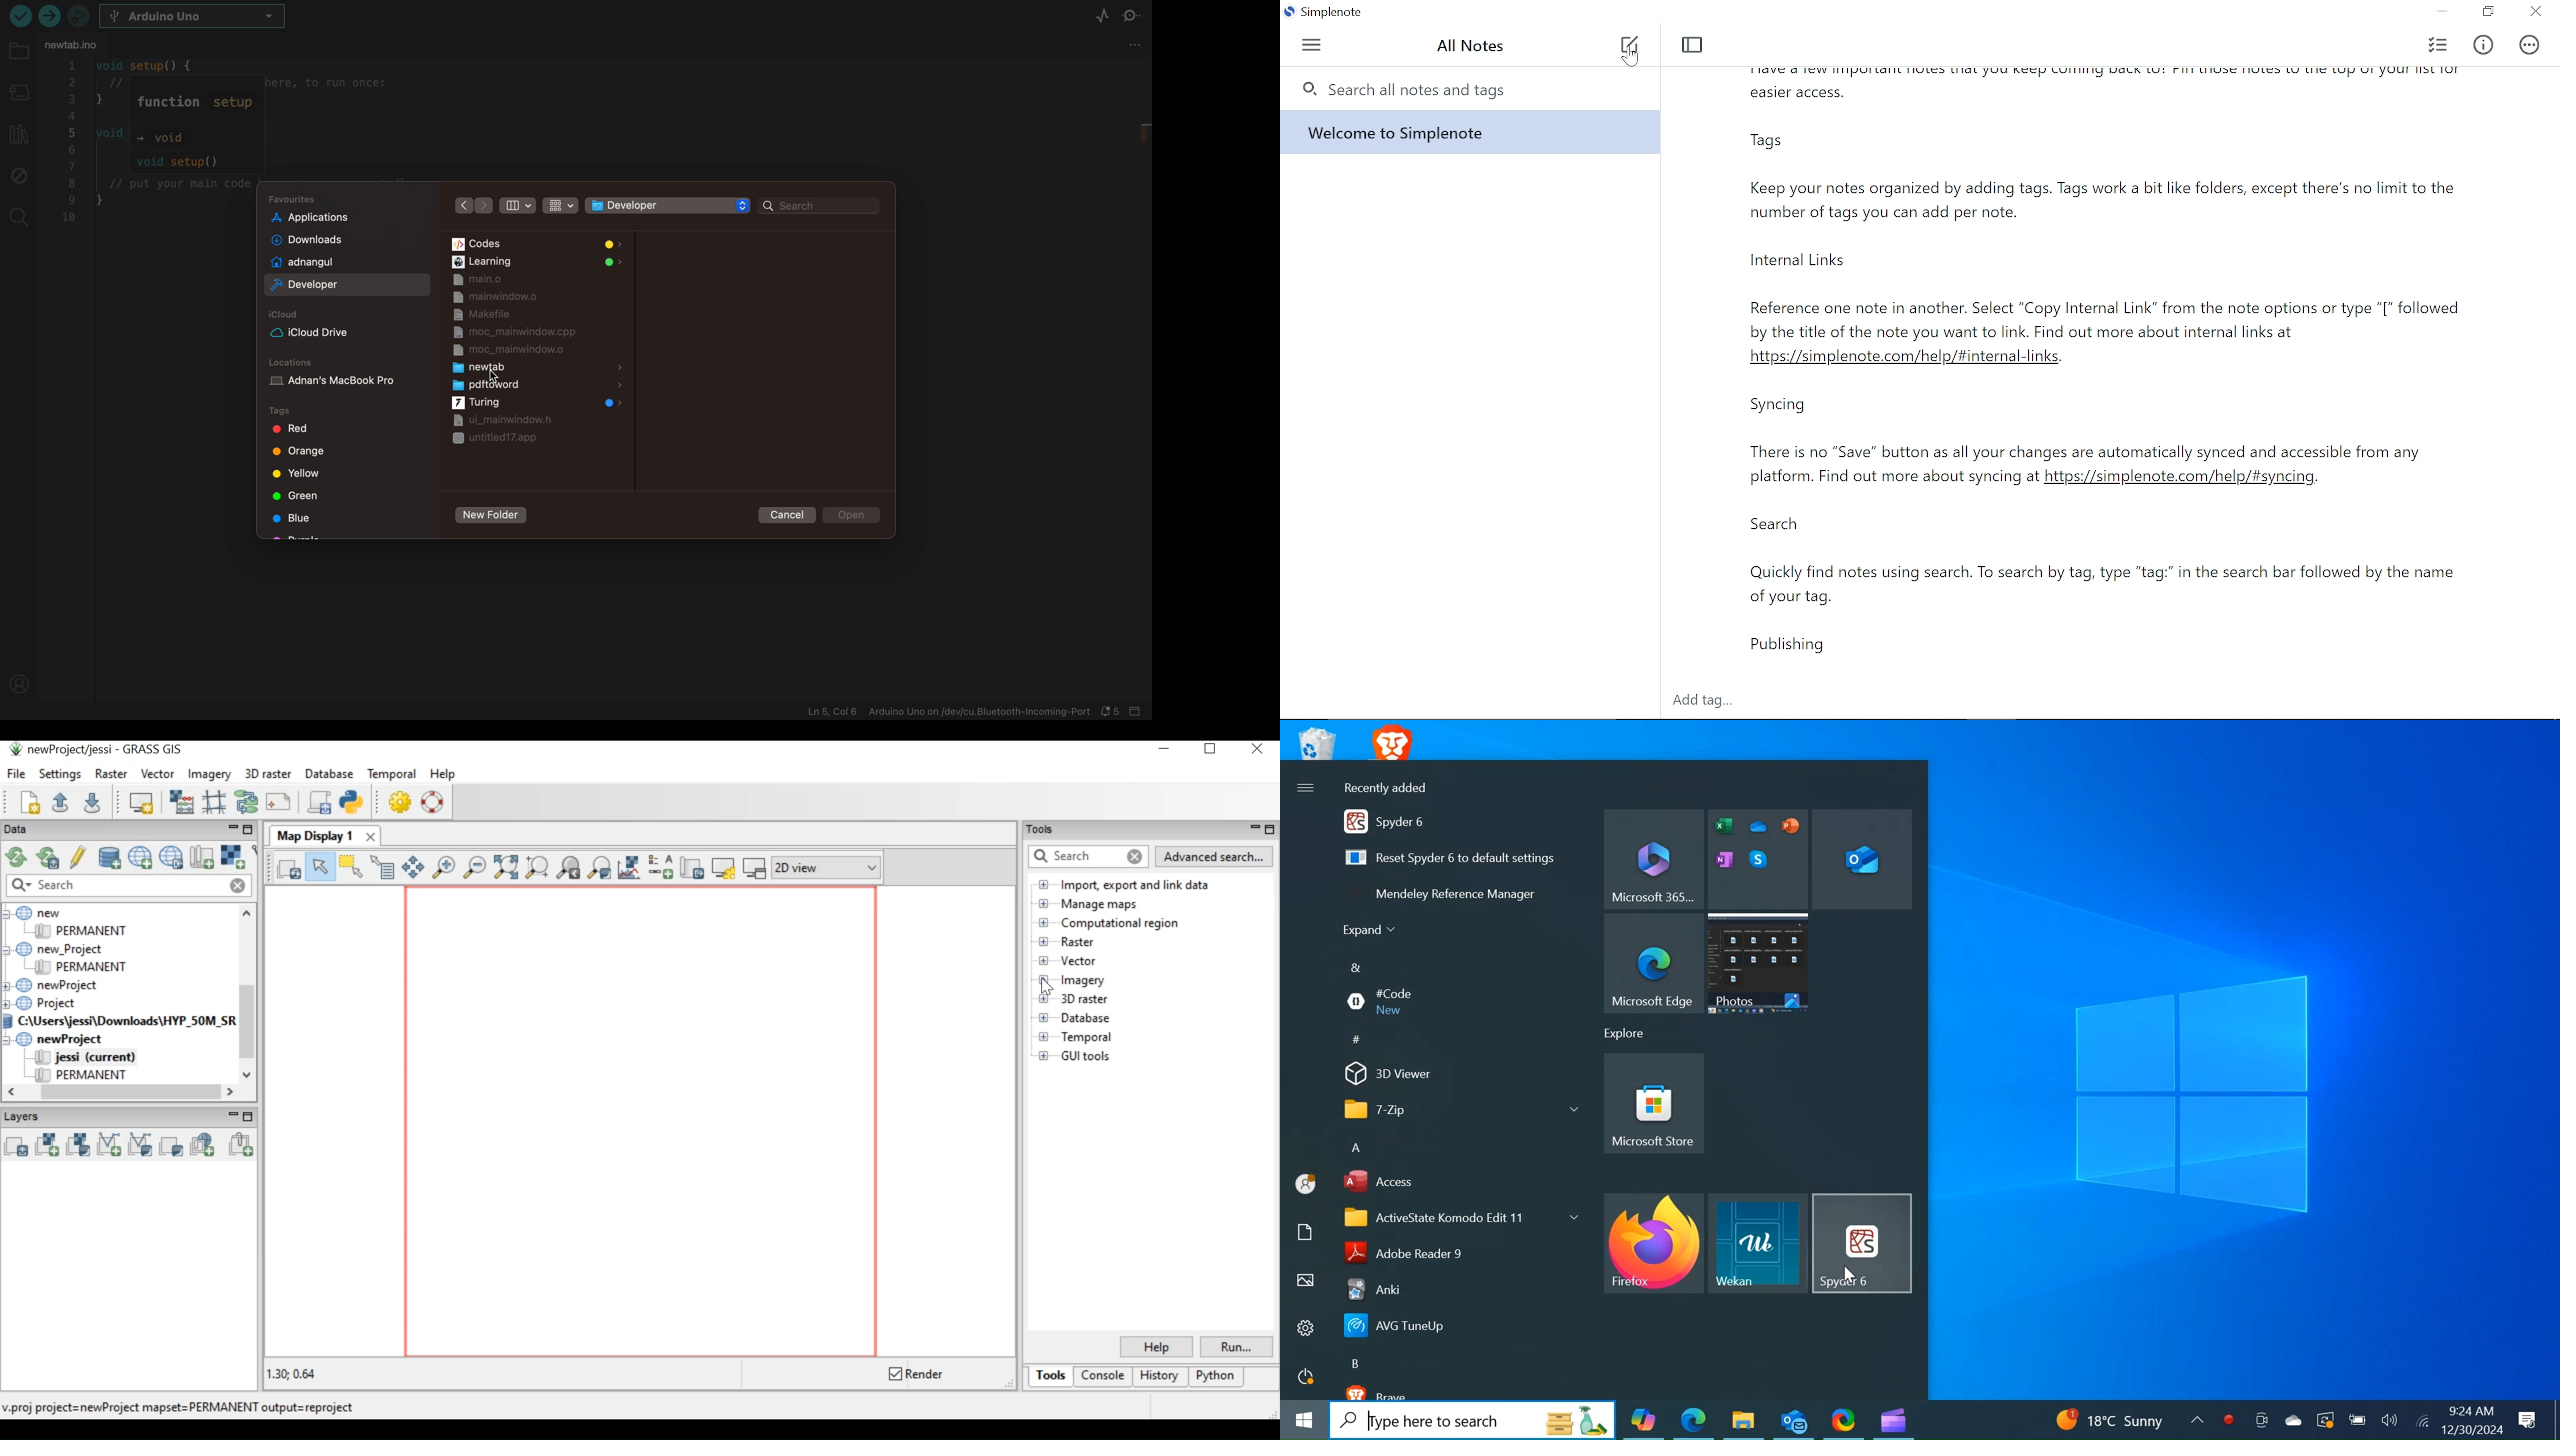 The image size is (2576, 1456). I want to click on Note titled "Welcome to Simplenote", so click(1470, 132).